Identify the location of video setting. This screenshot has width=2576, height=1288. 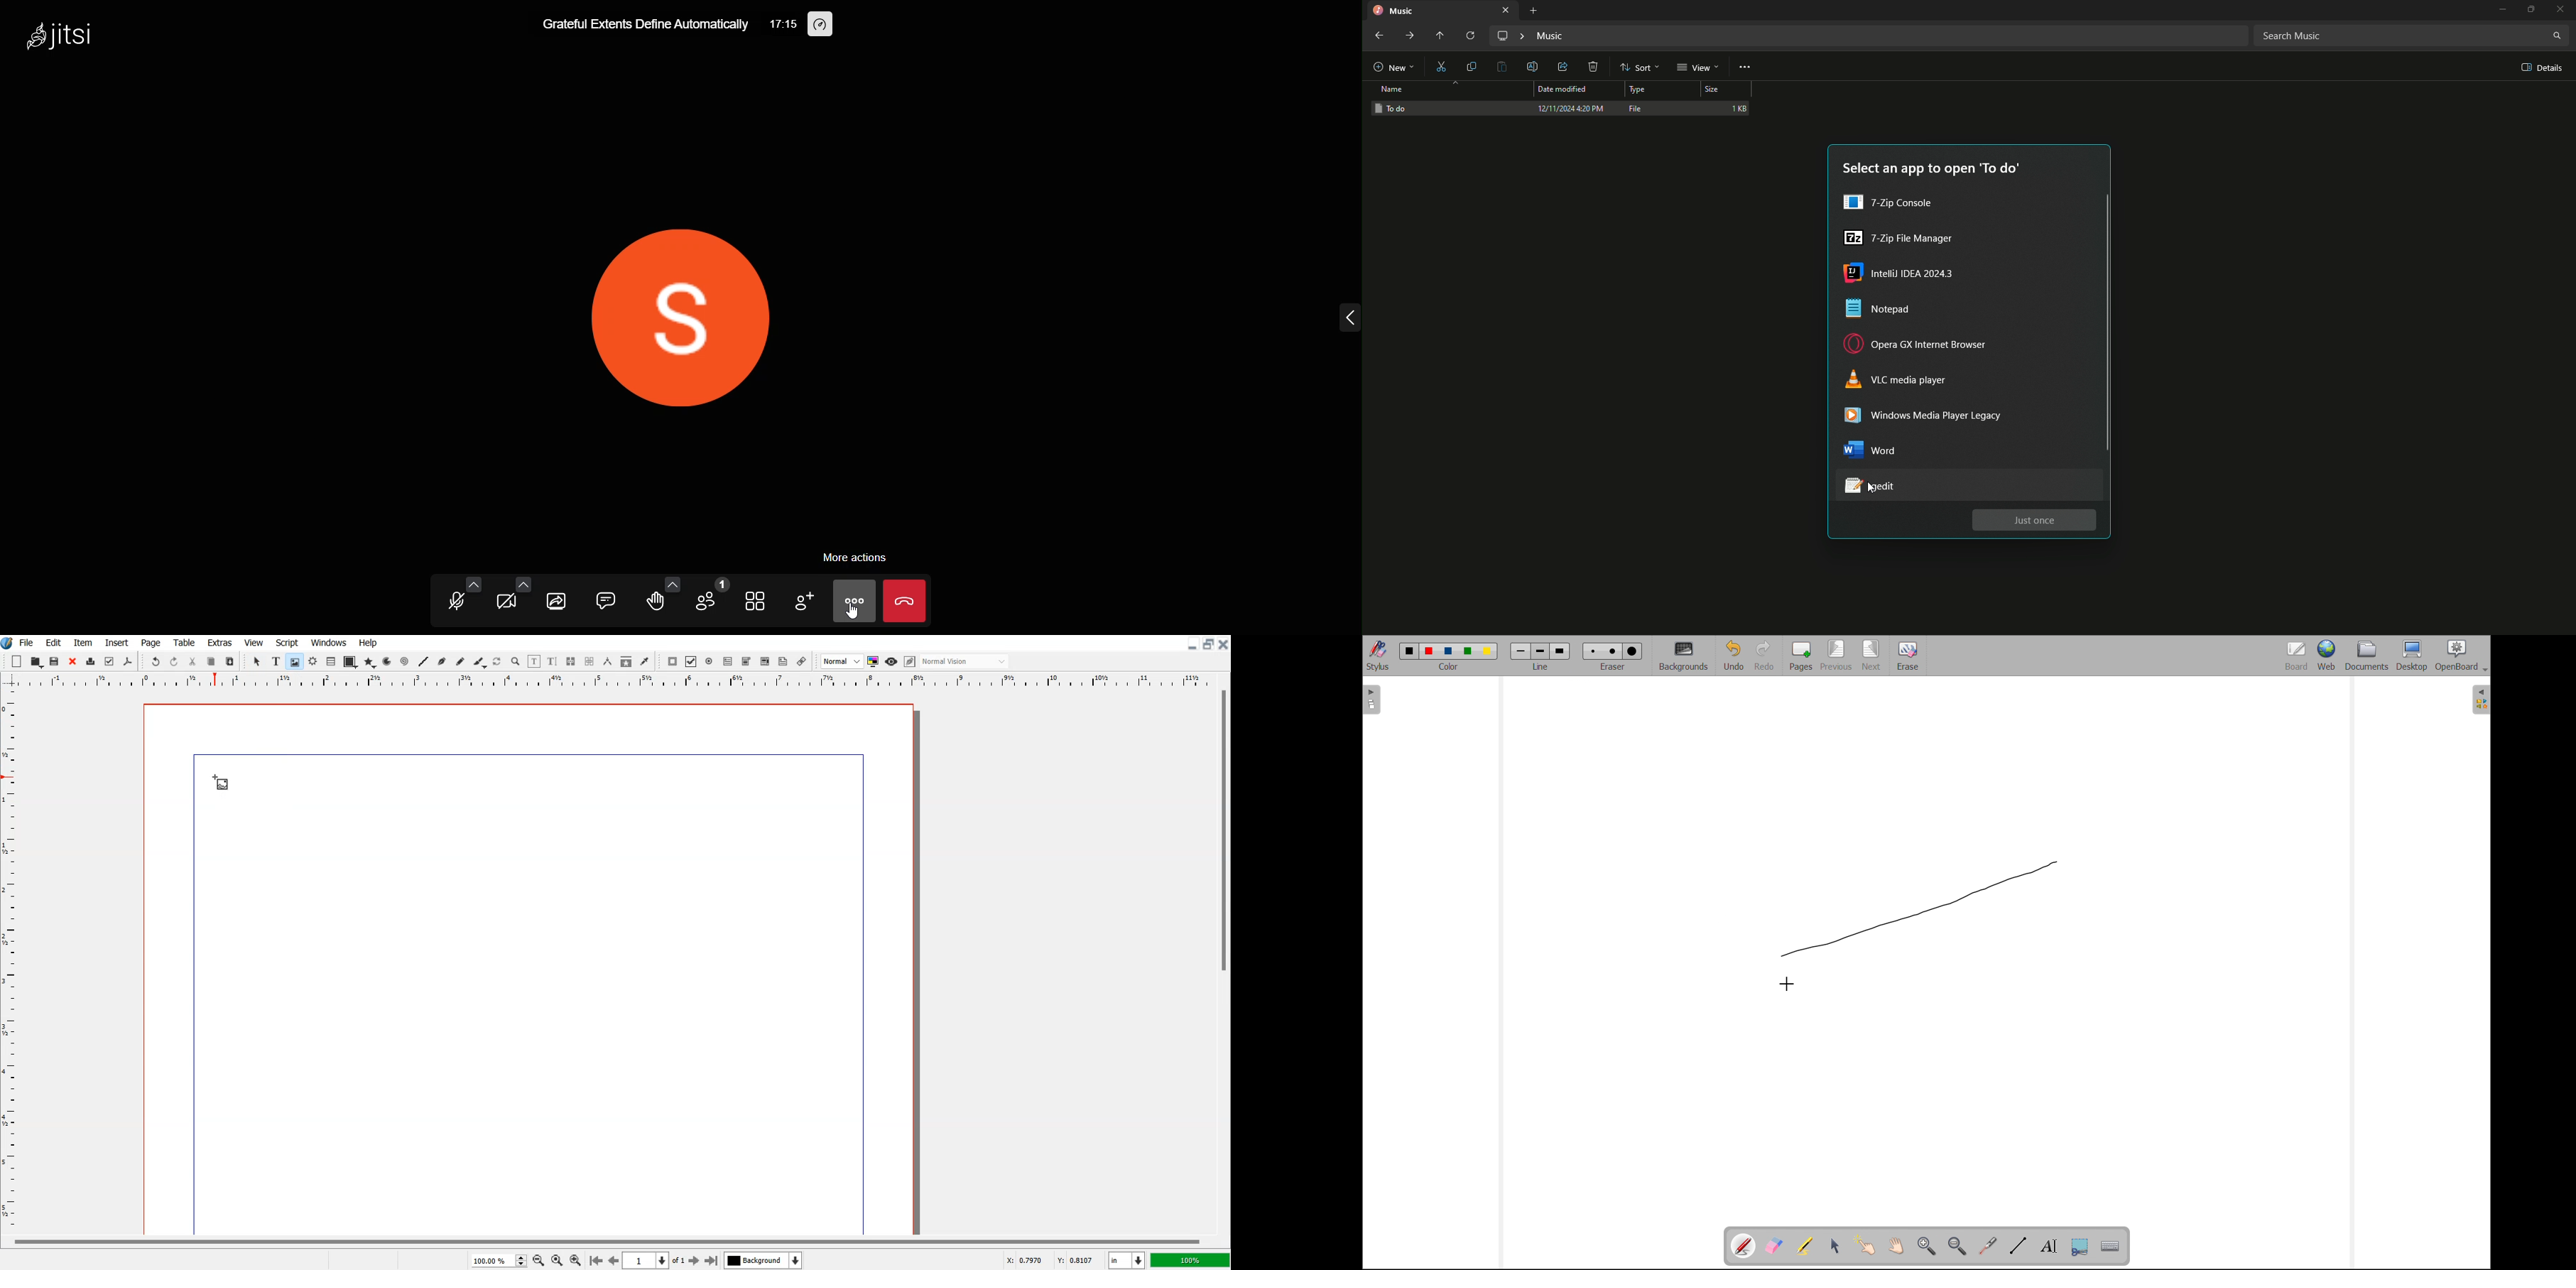
(522, 583).